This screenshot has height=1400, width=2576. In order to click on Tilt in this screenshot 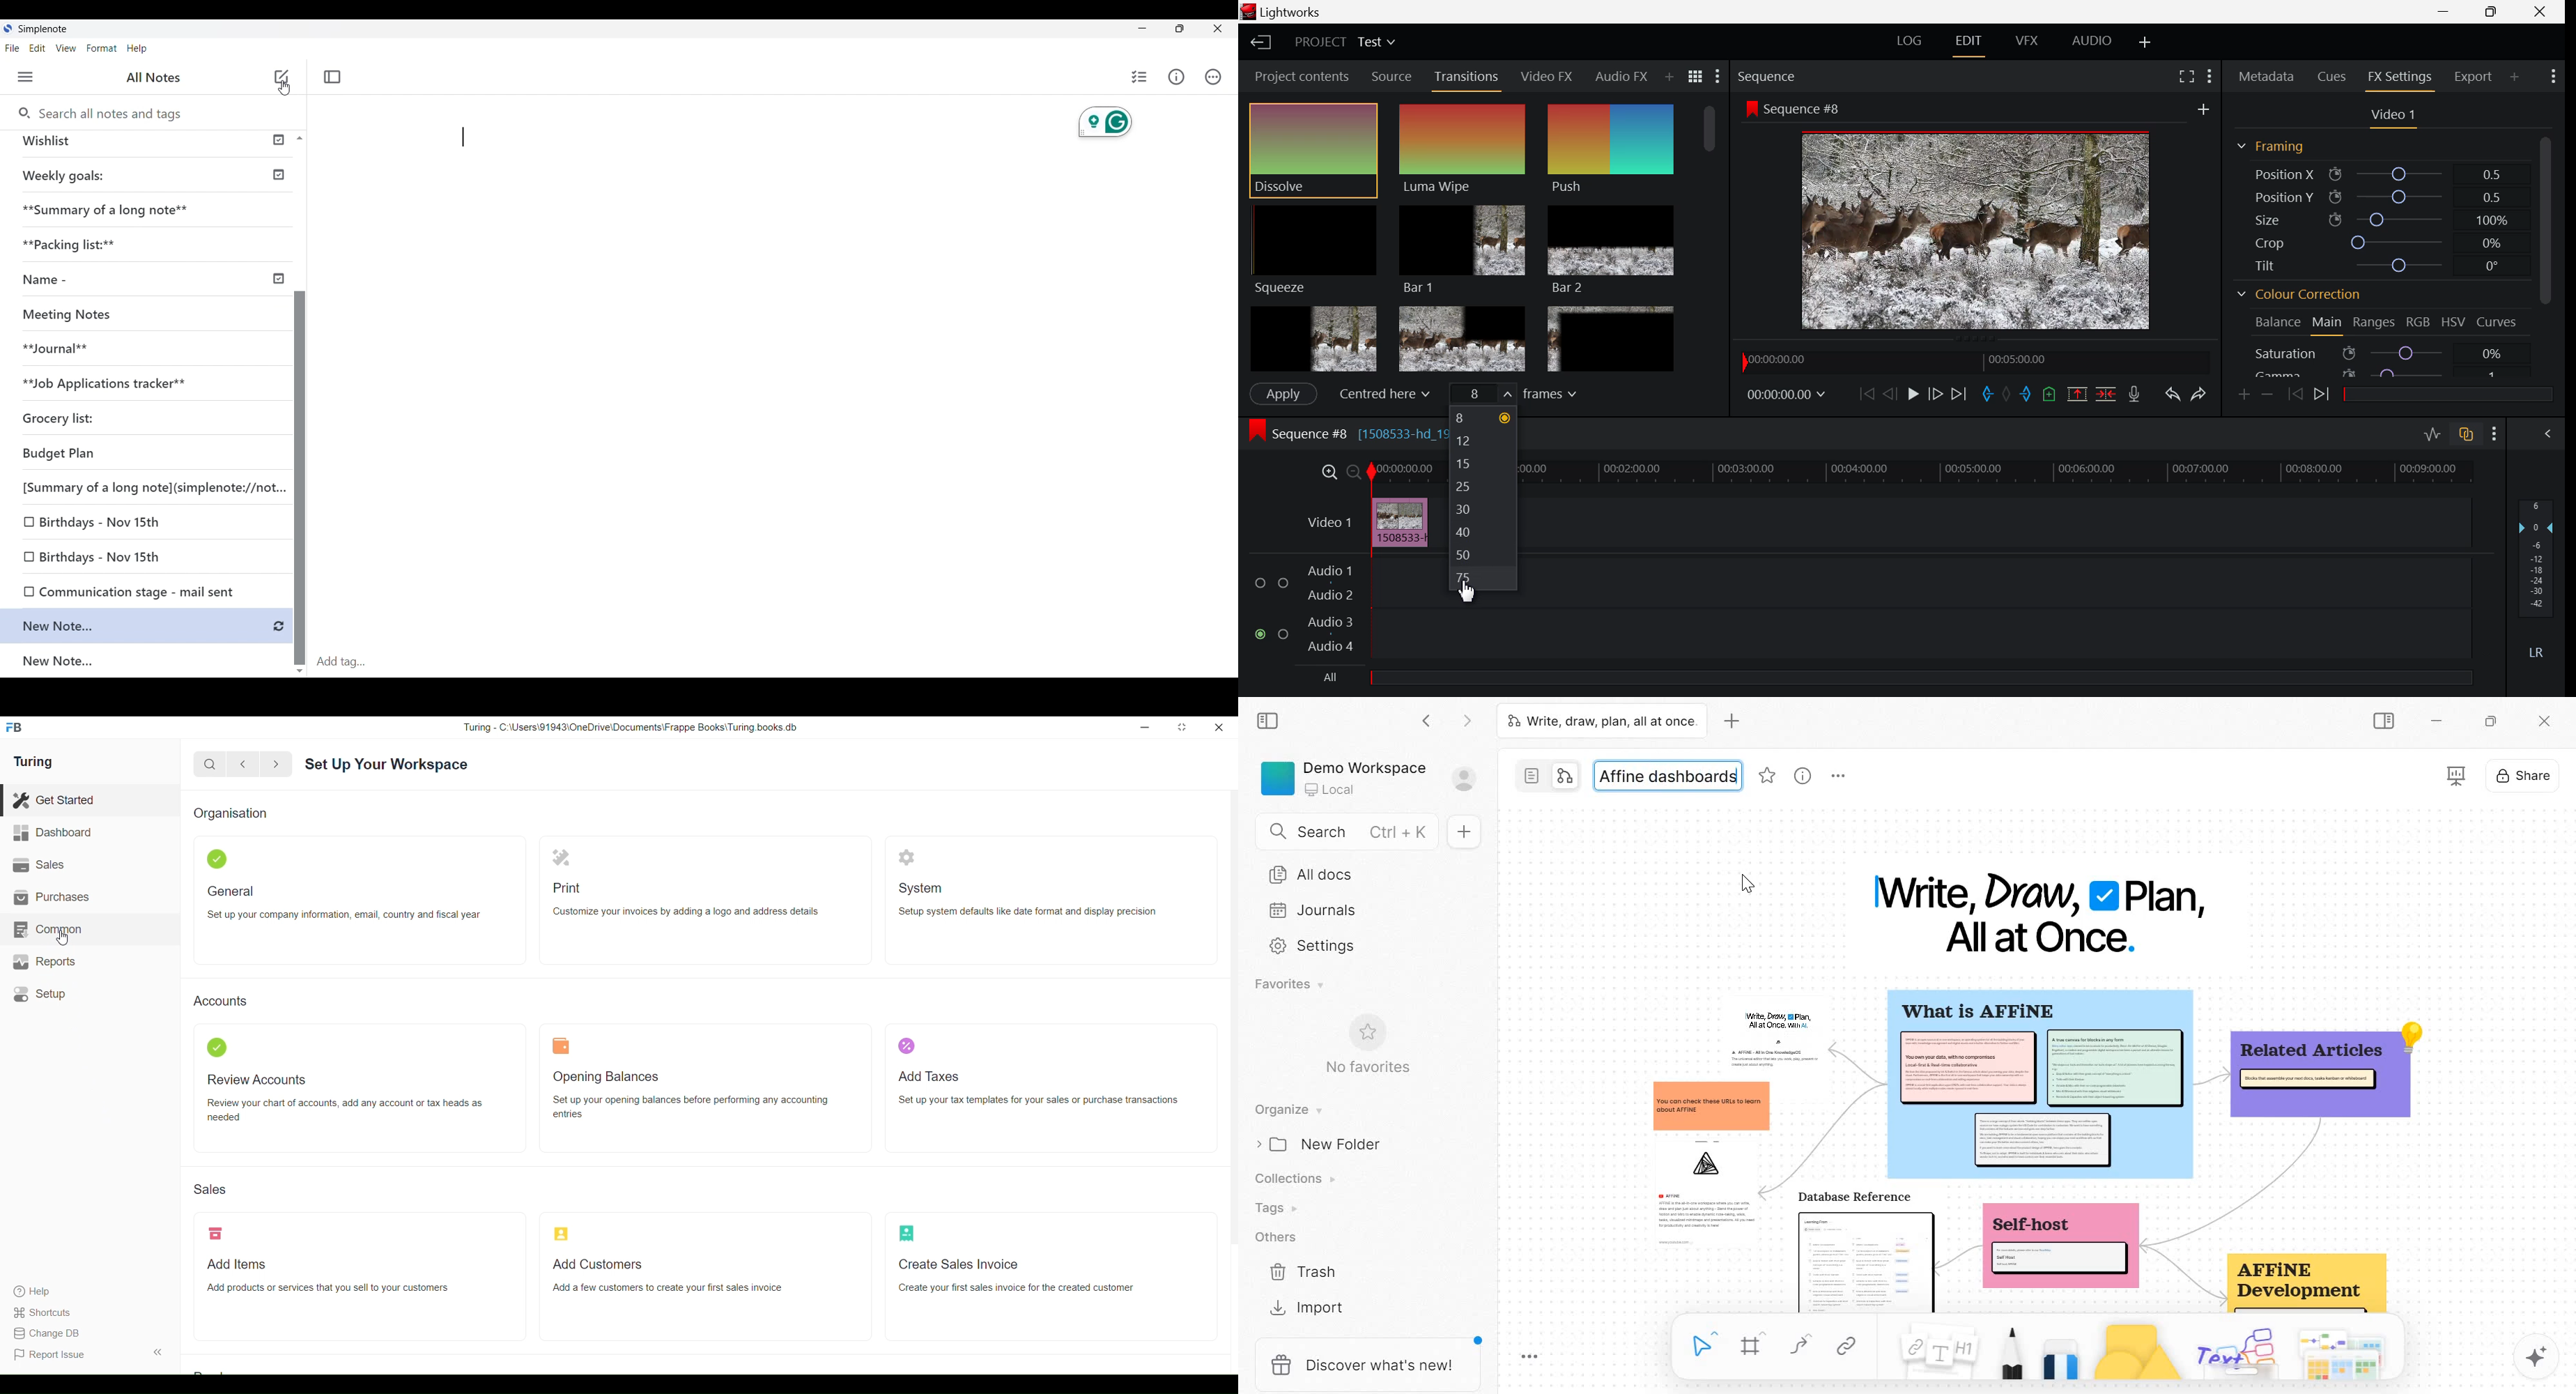, I will do `click(2376, 266)`.